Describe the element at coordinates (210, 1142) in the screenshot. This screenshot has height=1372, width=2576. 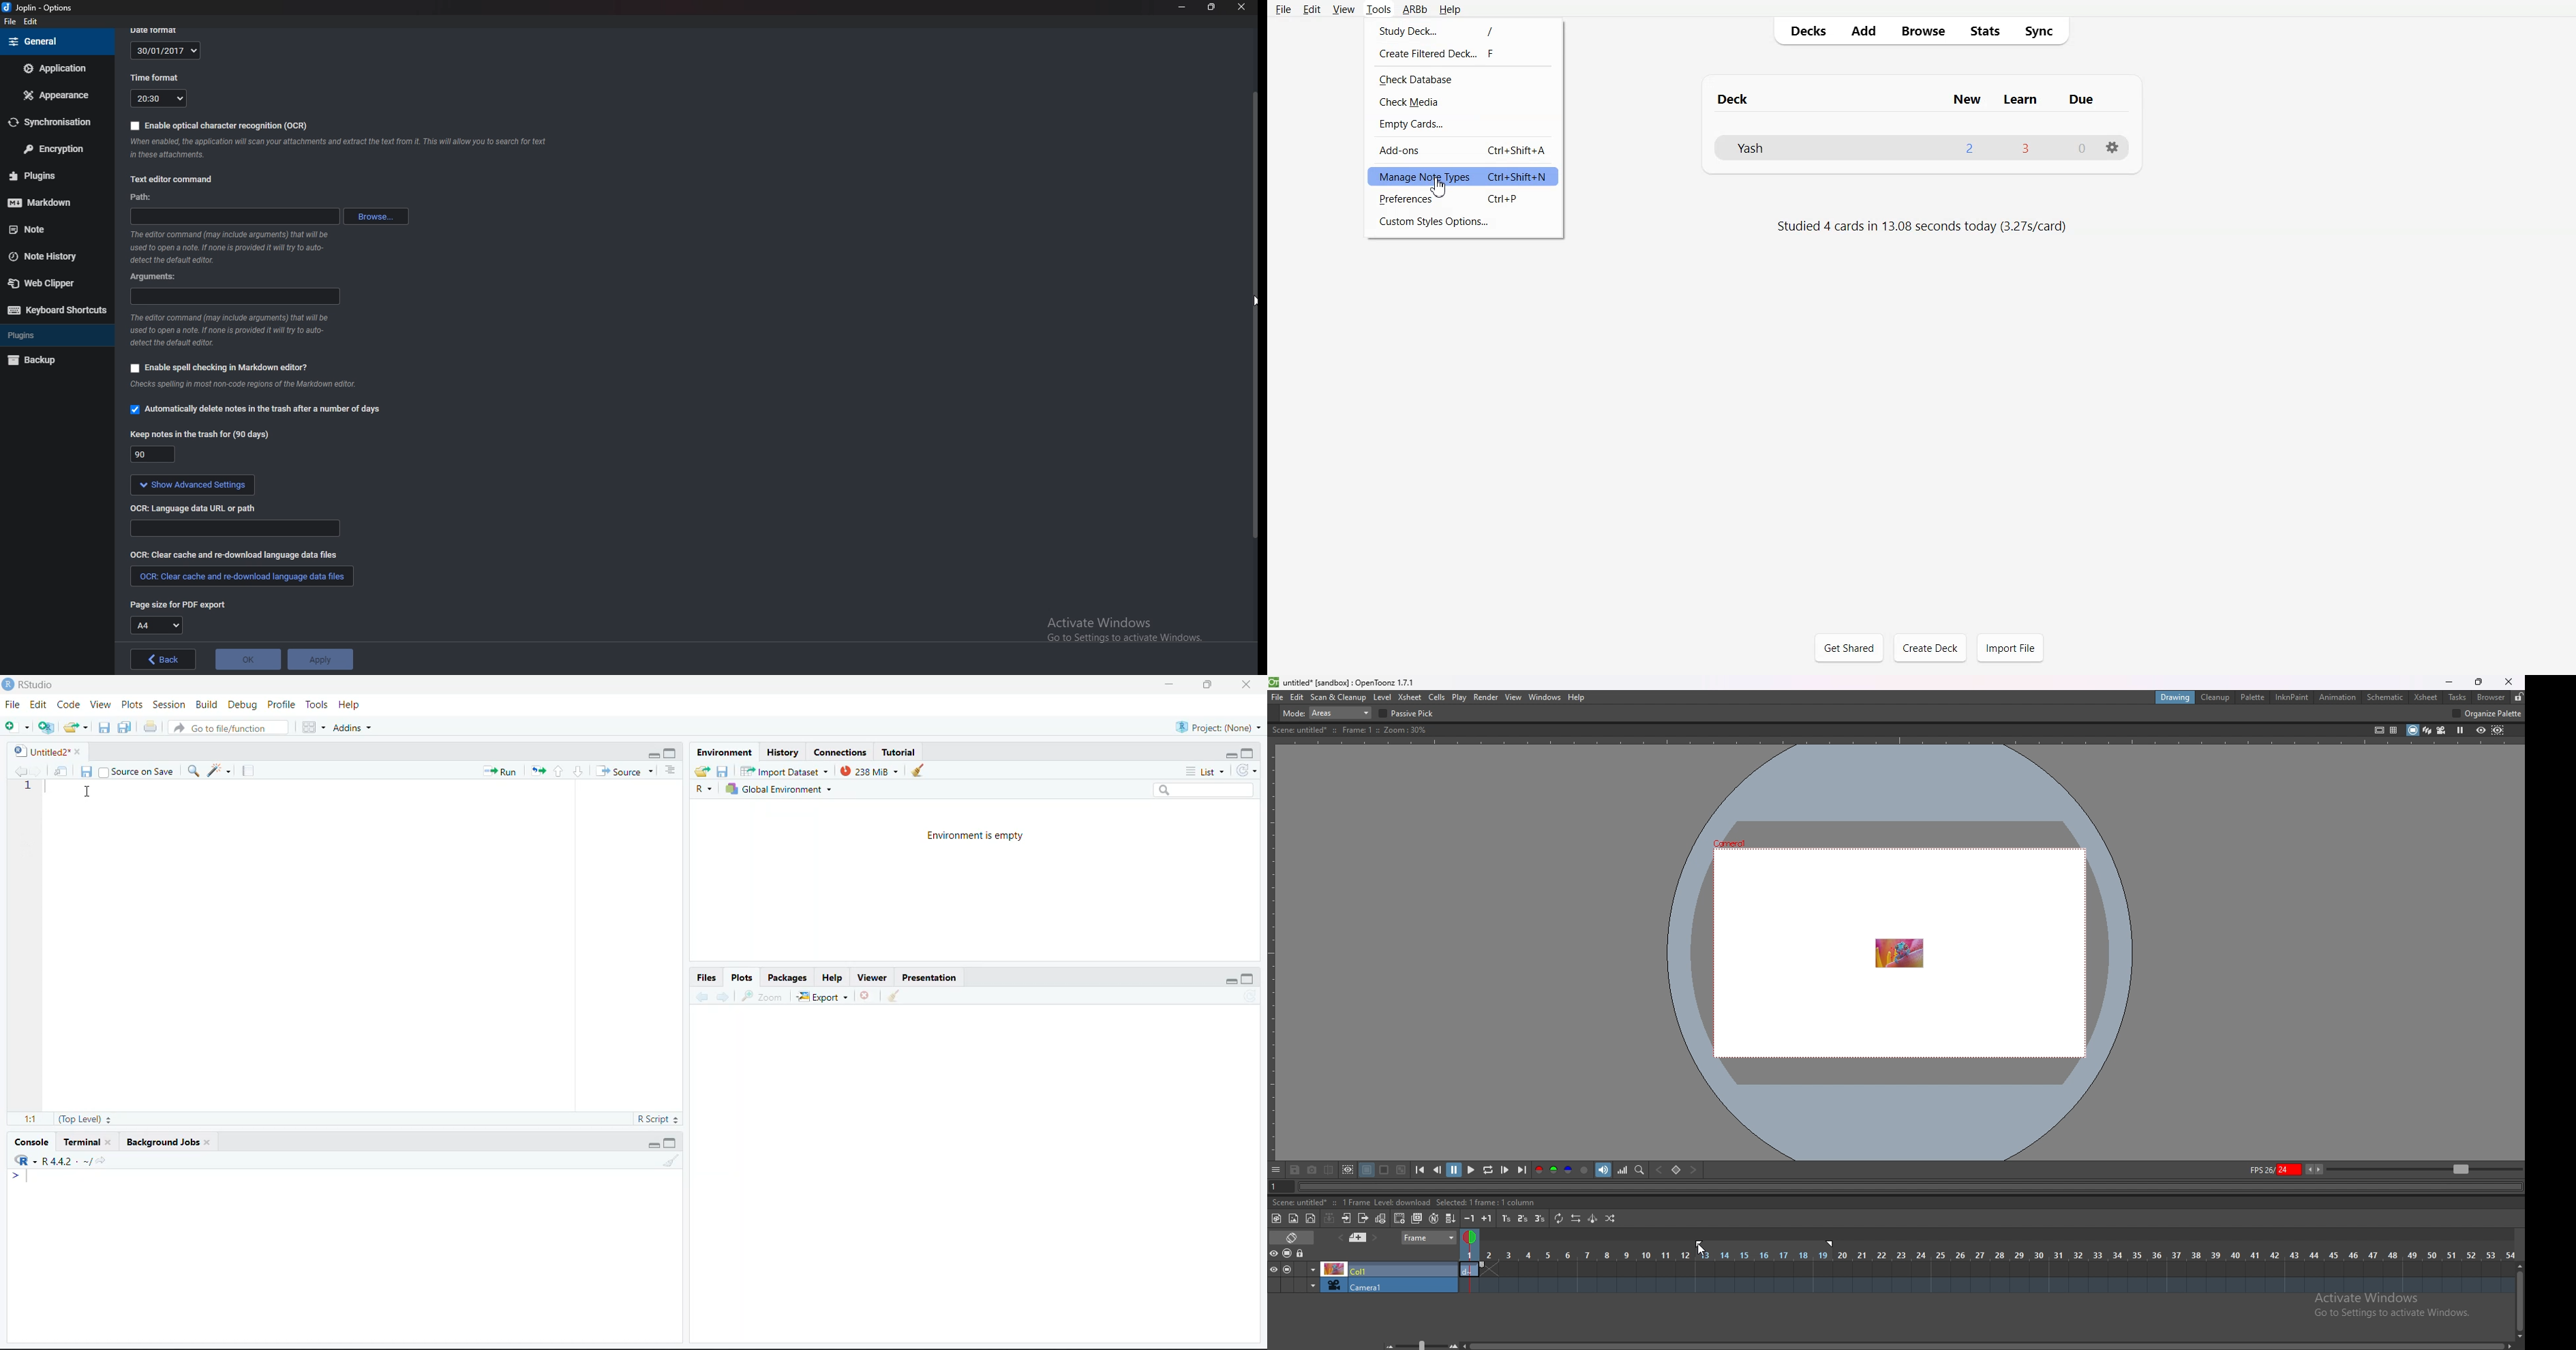
I see `clear` at that location.